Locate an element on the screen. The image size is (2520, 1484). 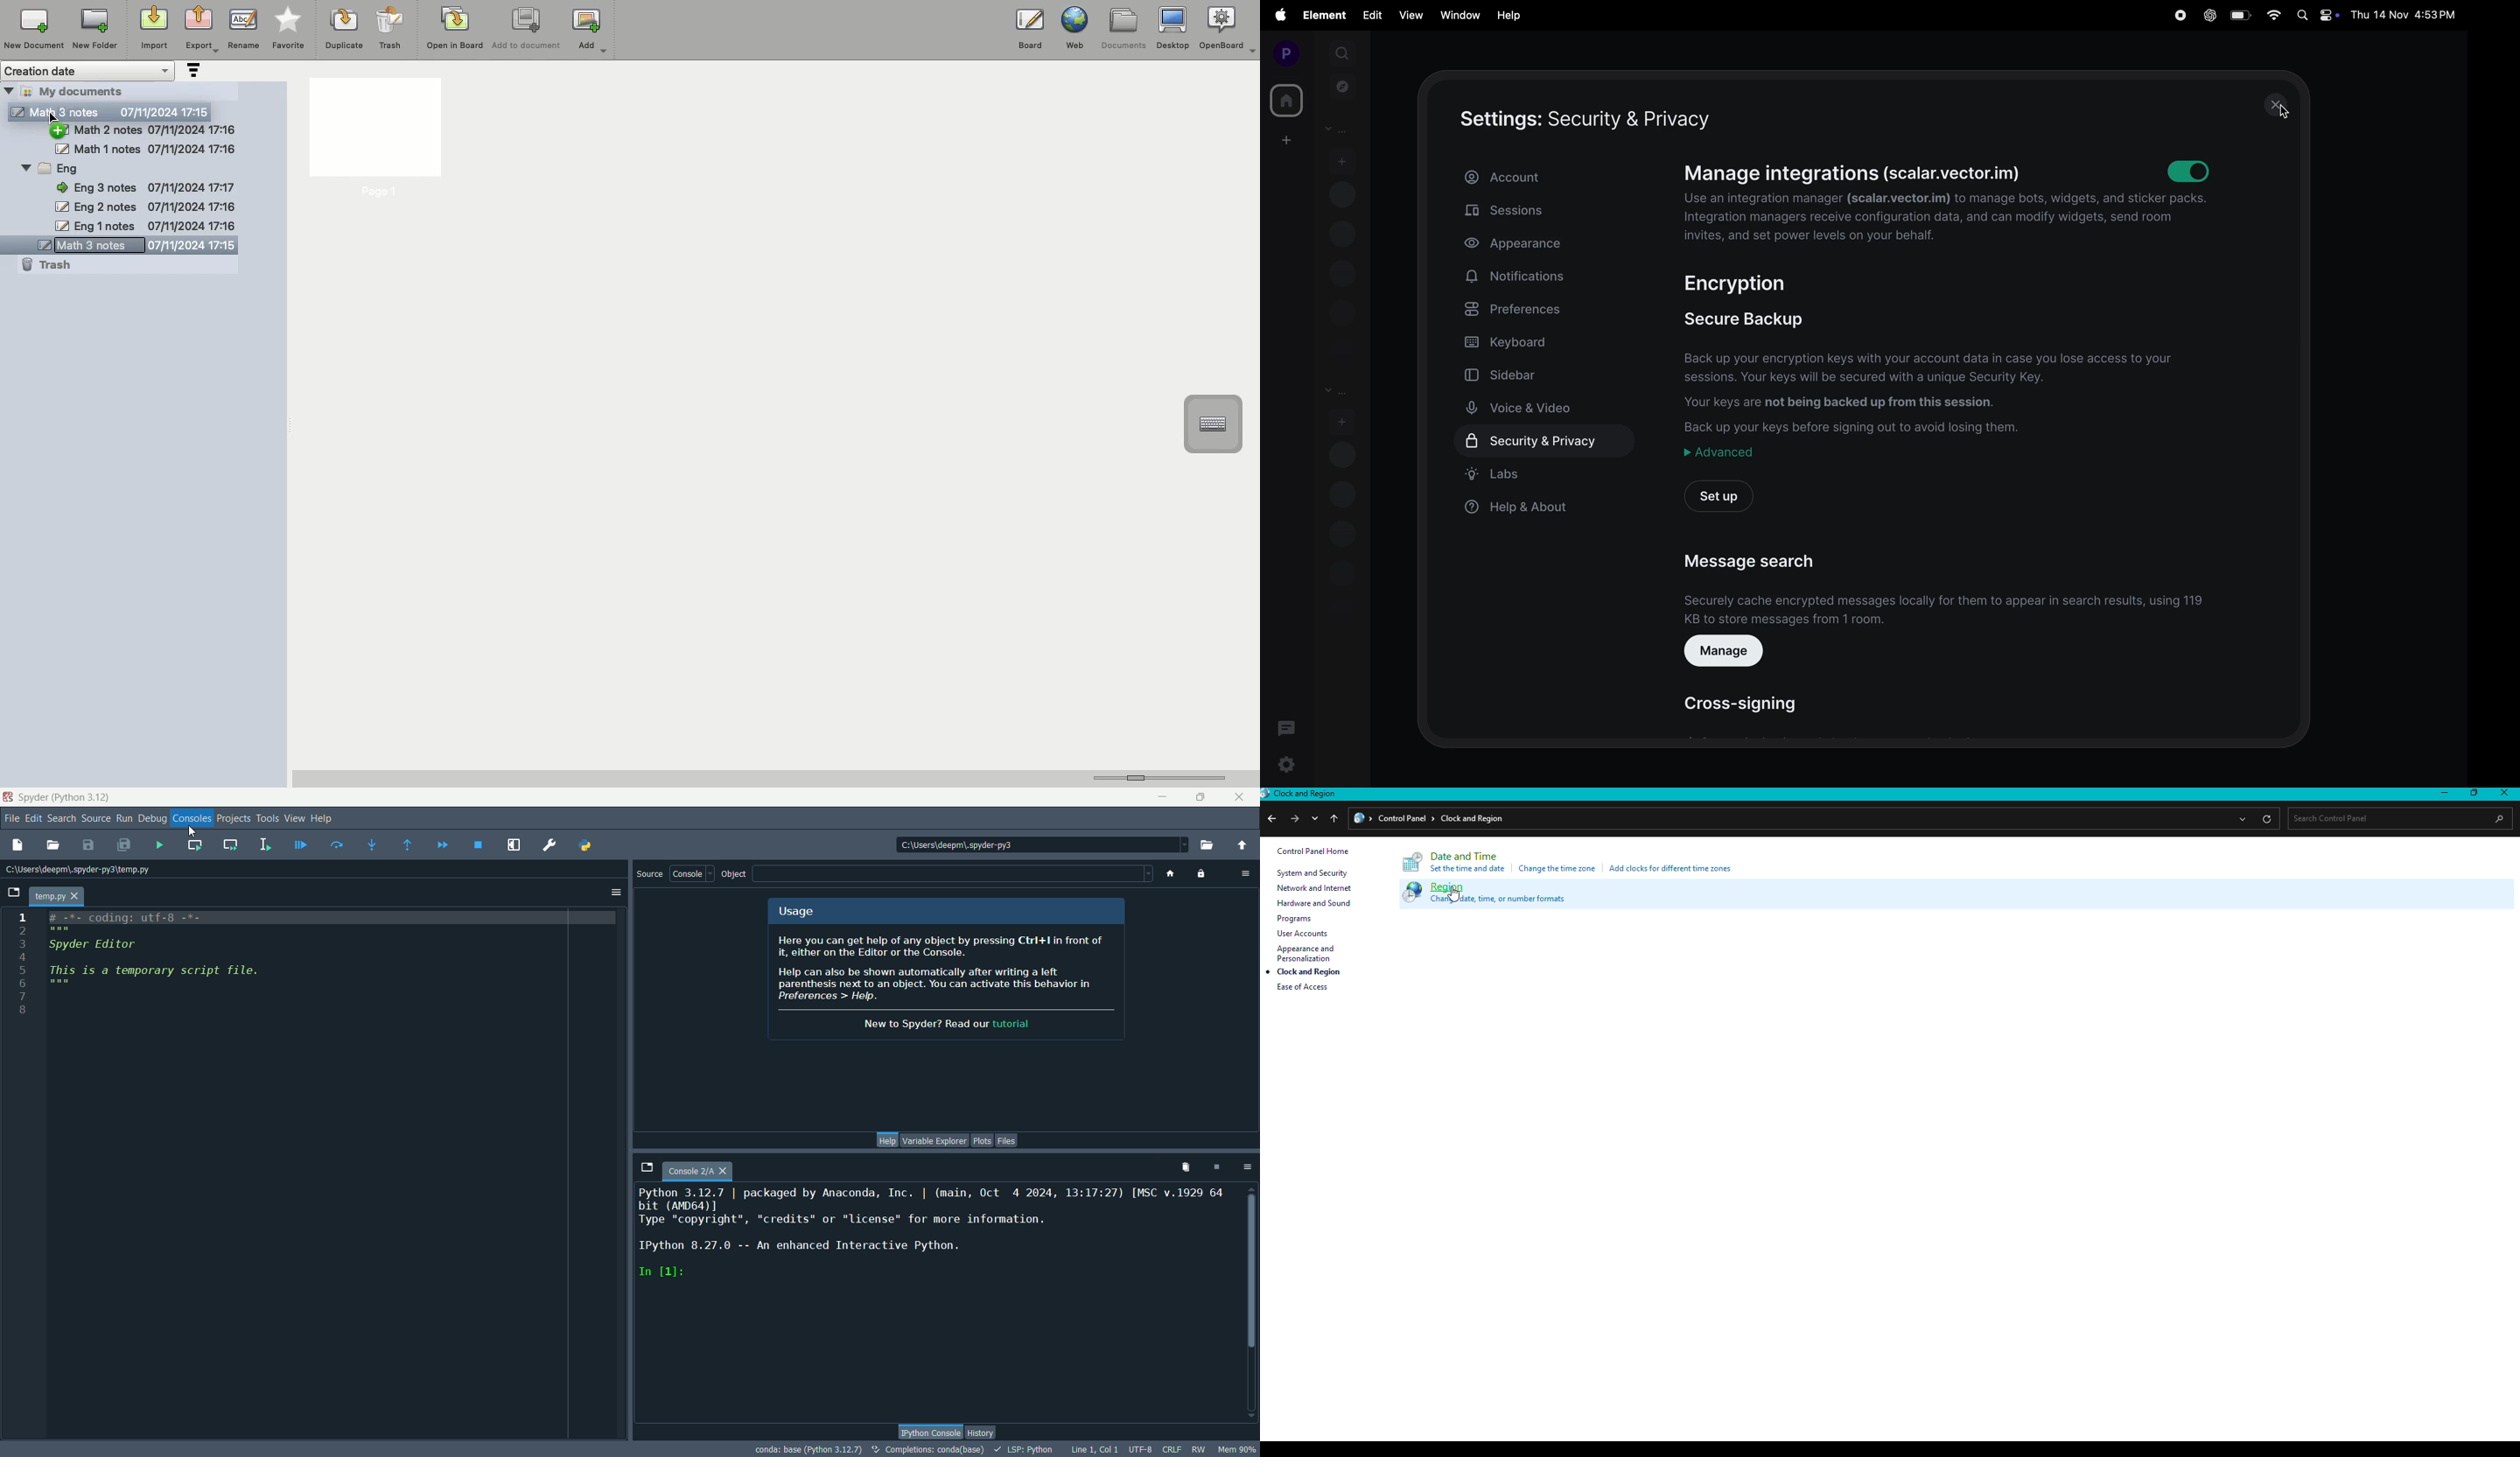
Duplicate is located at coordinates (342, 29).